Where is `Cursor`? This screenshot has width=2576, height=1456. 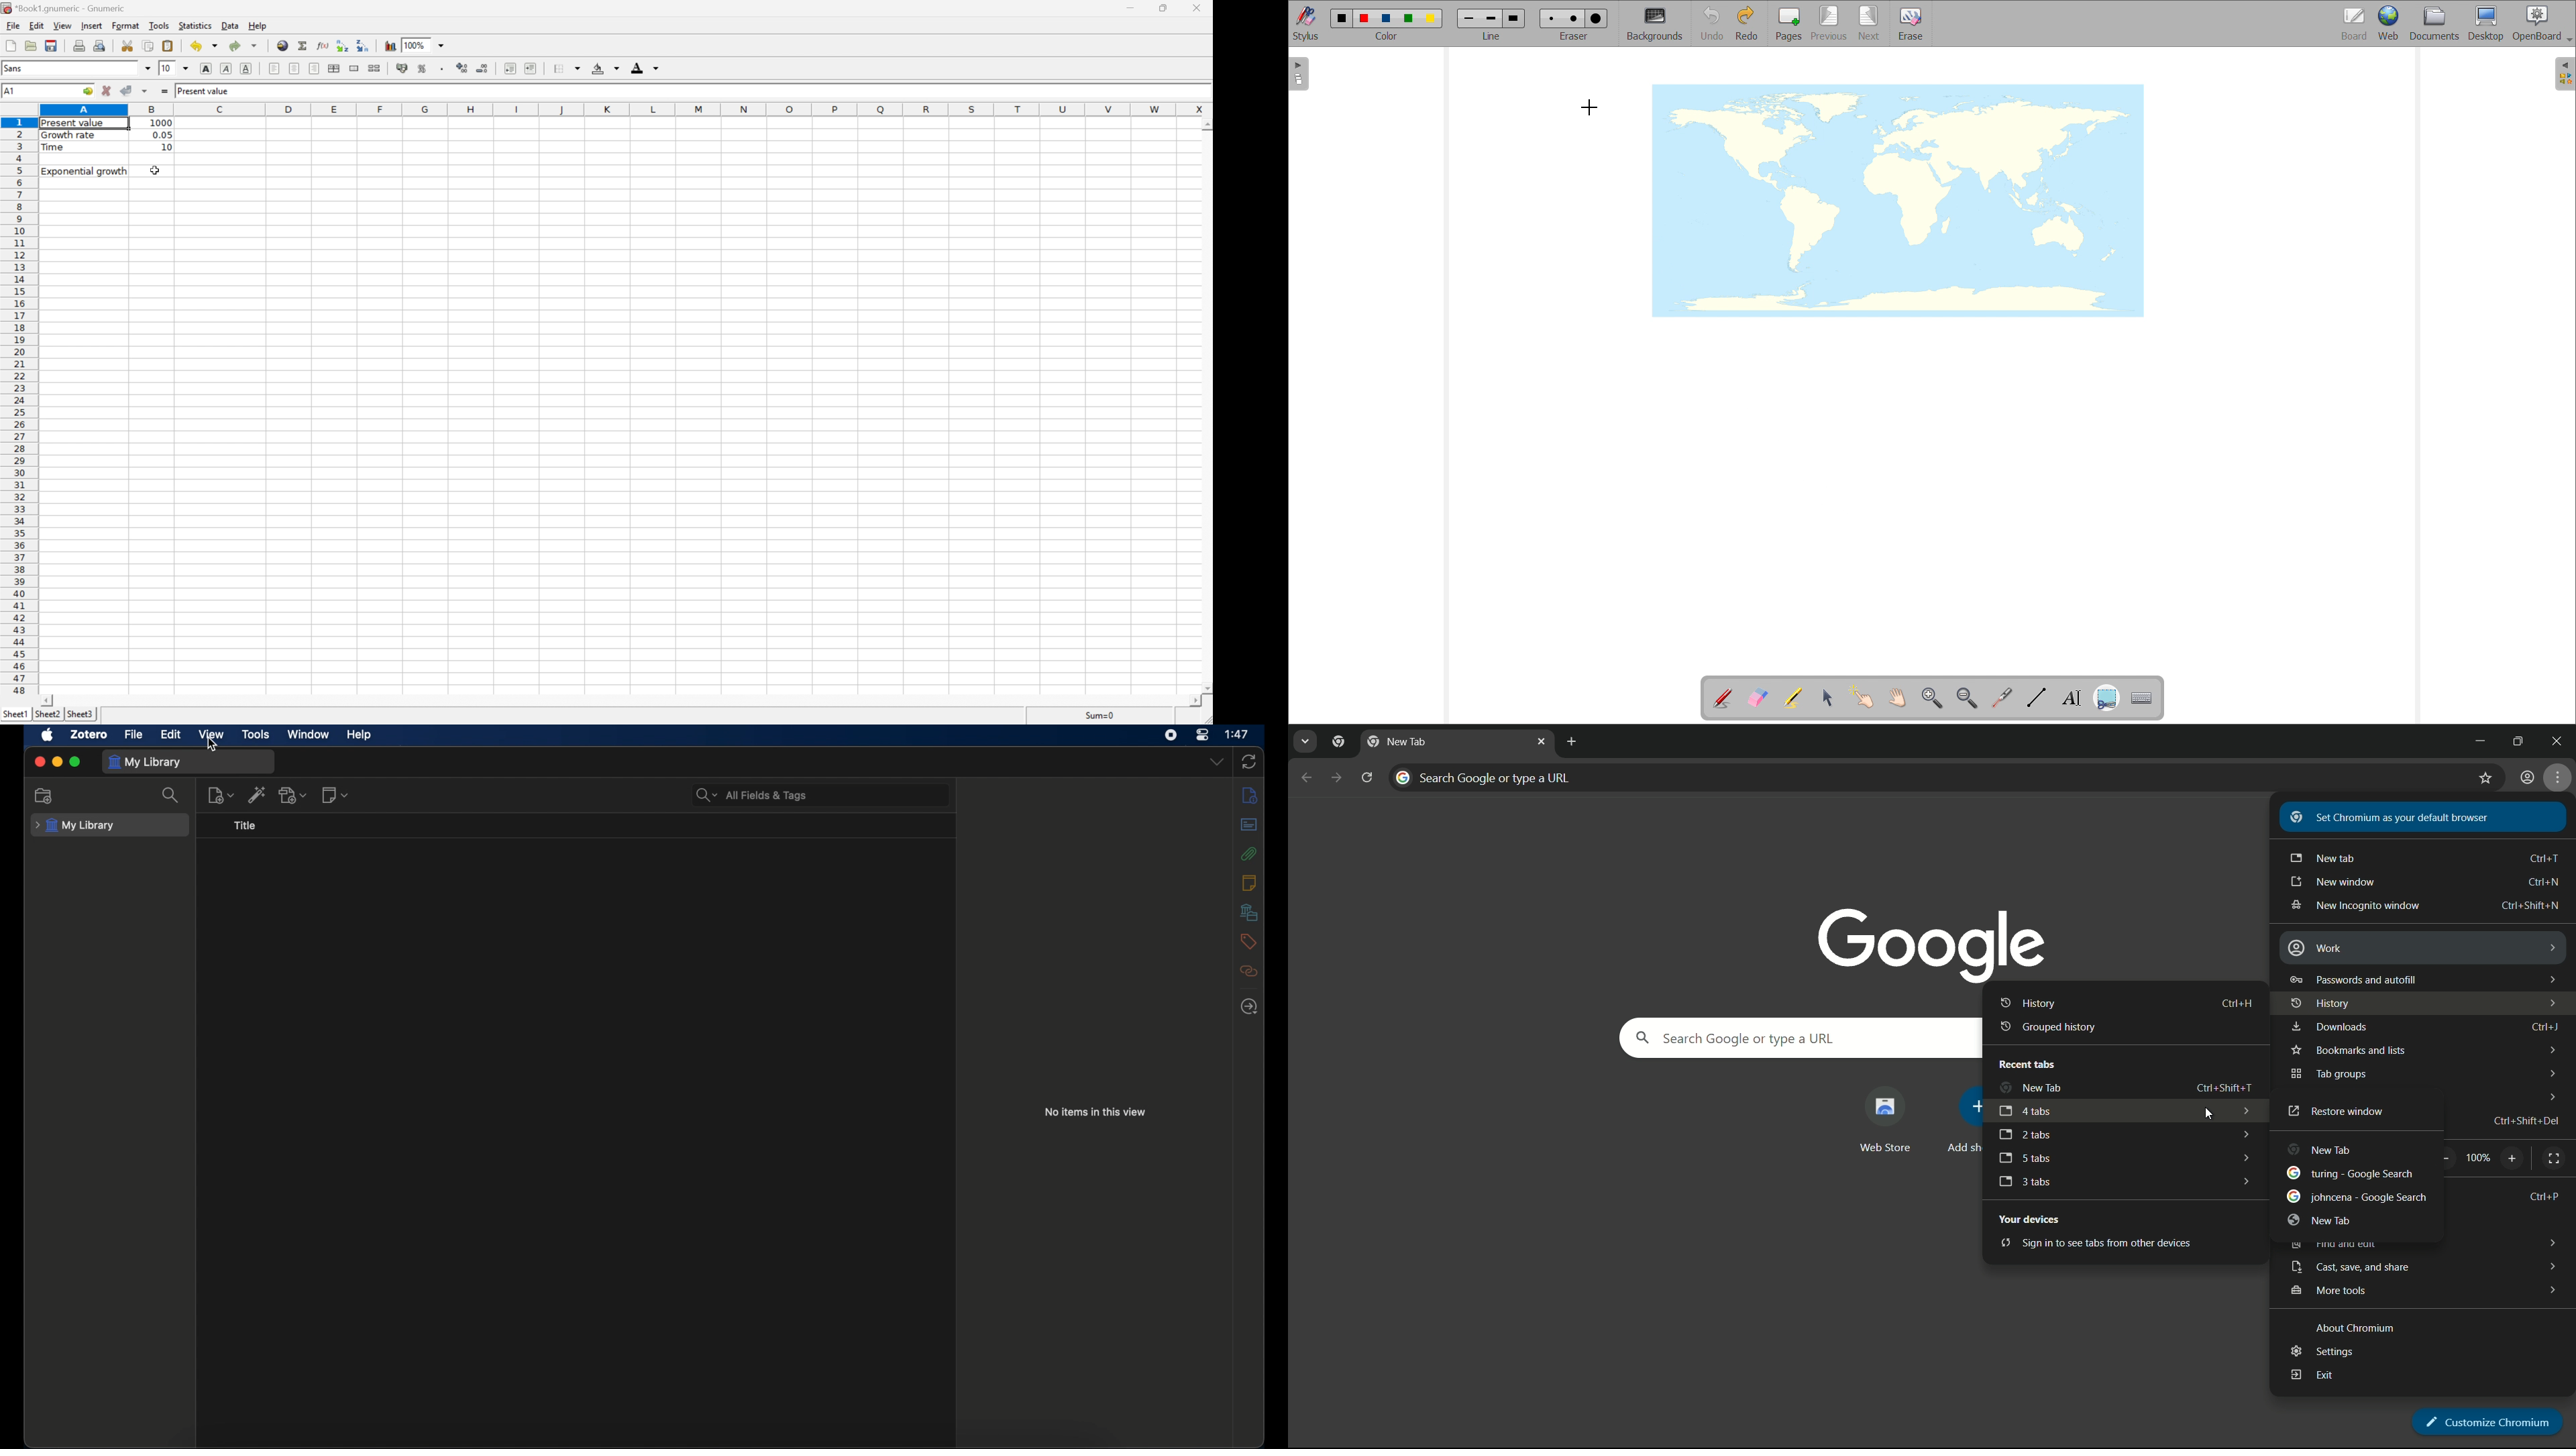
Cursor is located at coordinates (154, 170).